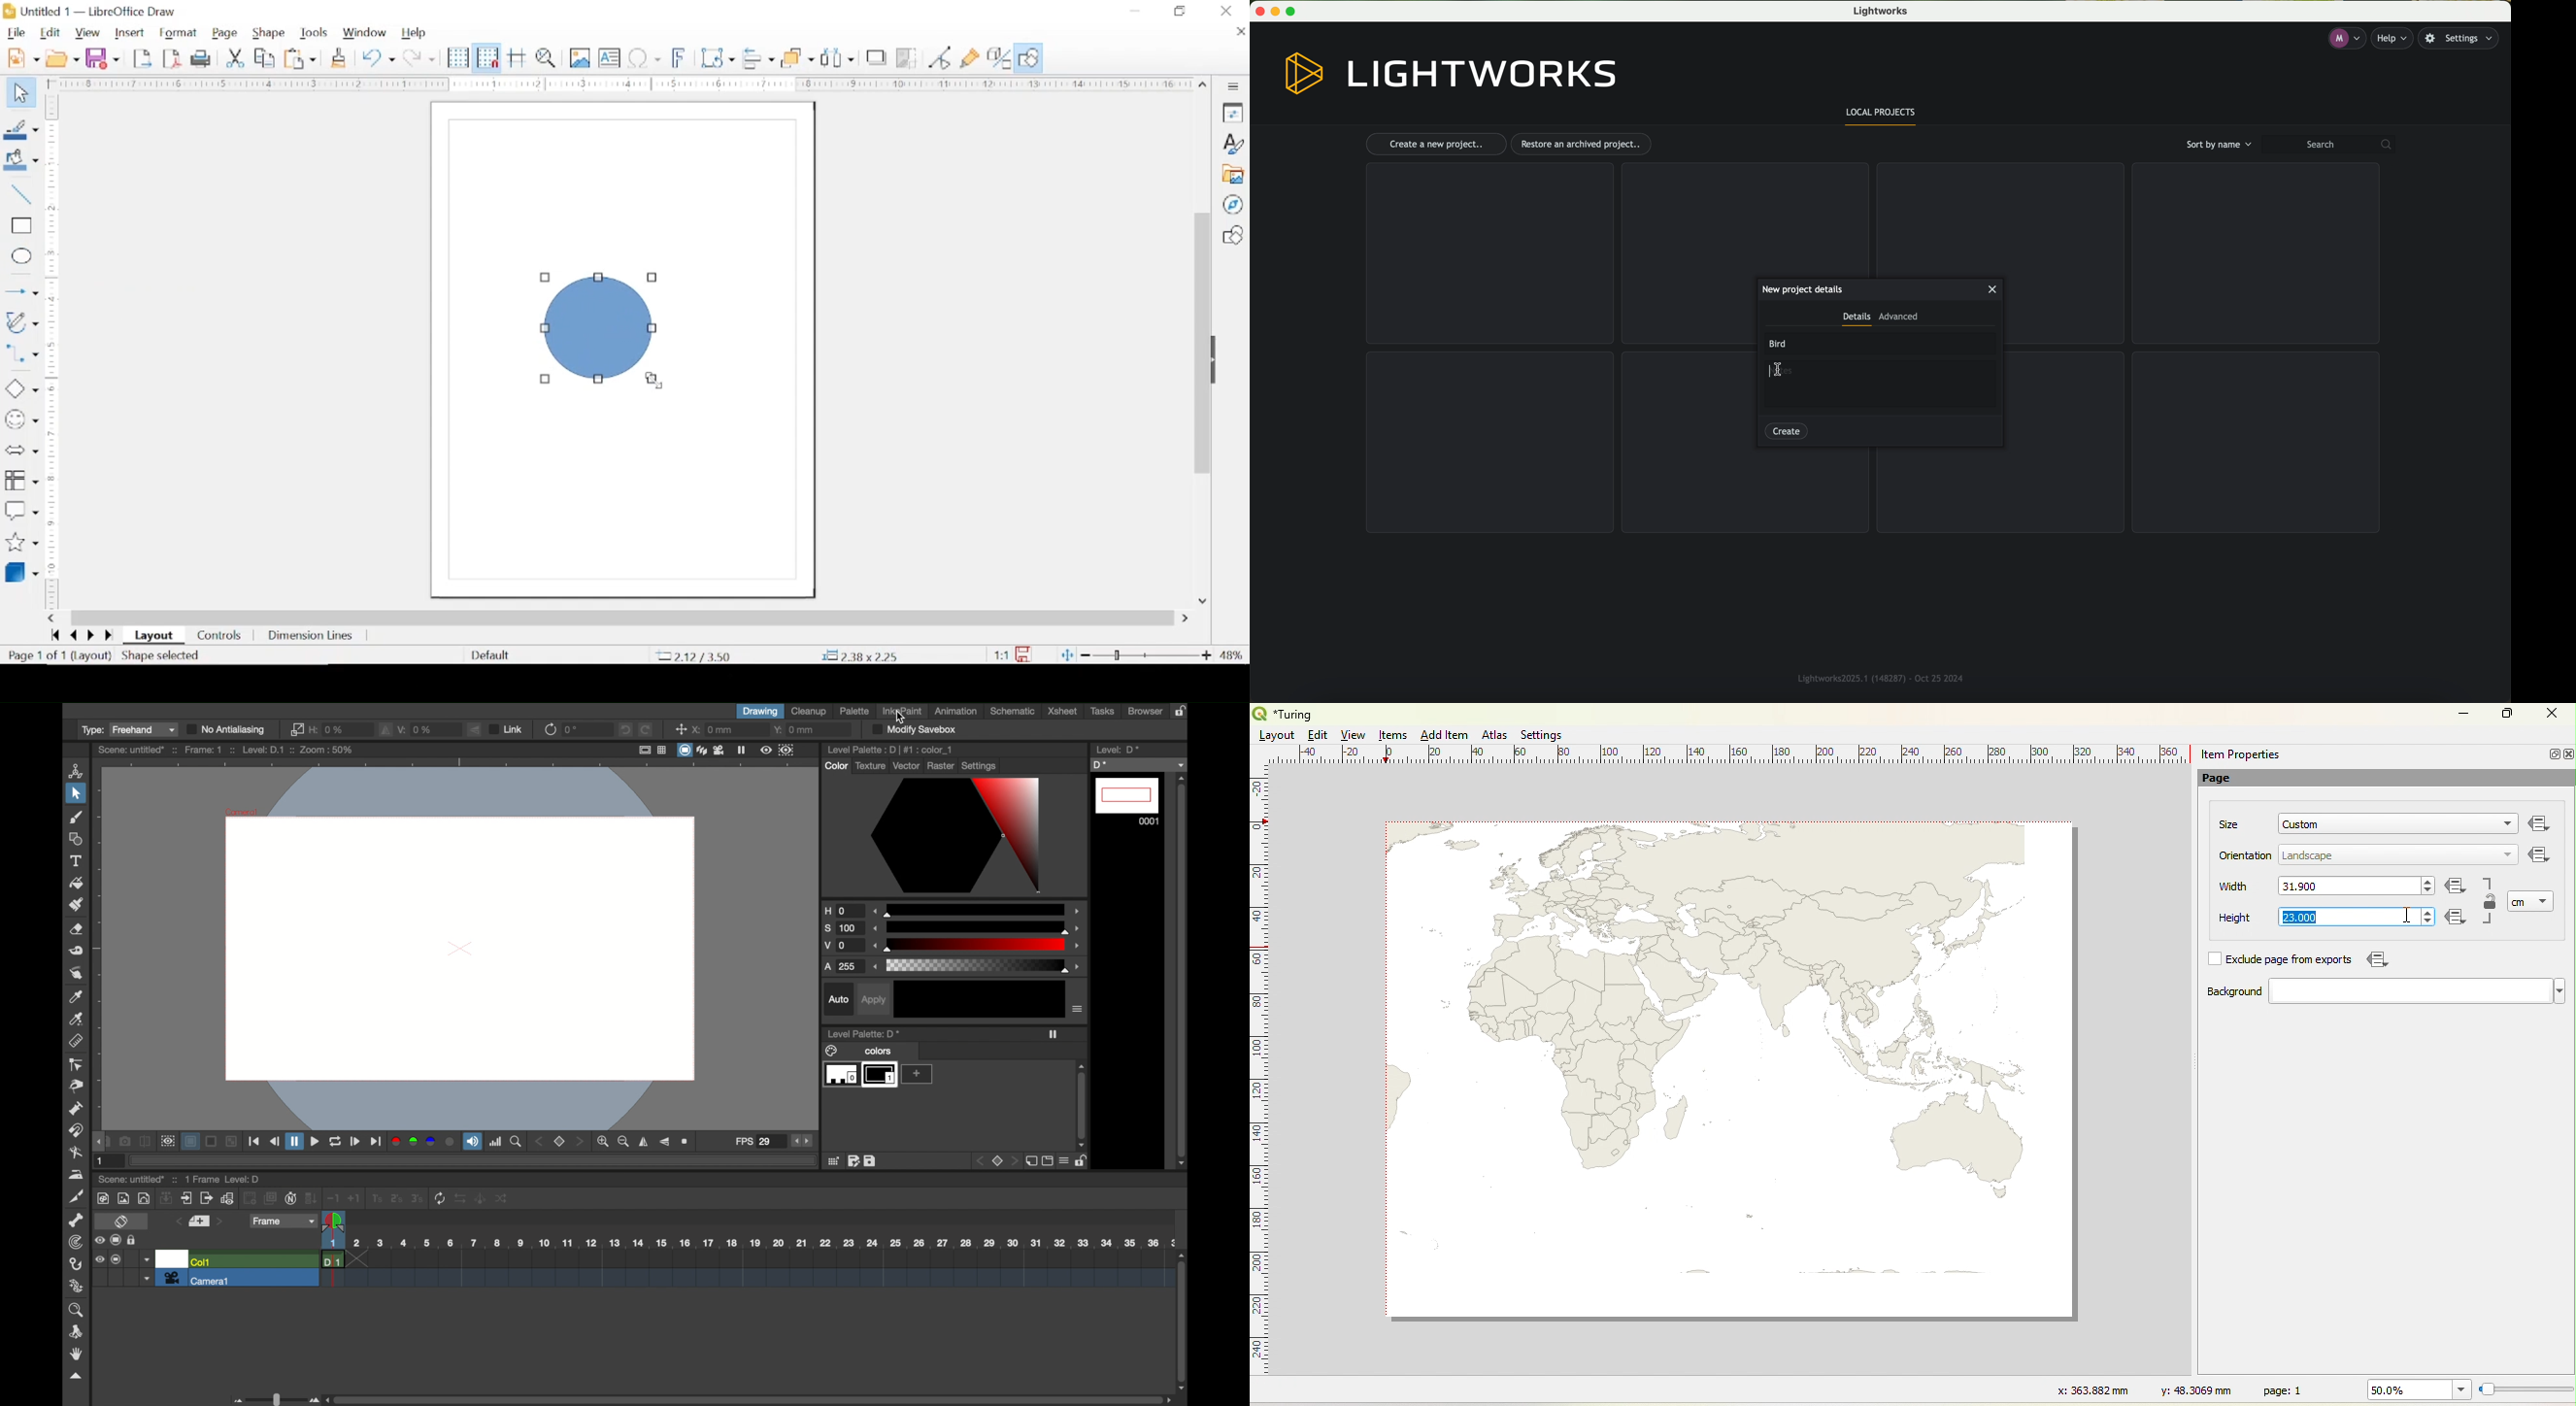  I want to click on link, so click(297, 729).